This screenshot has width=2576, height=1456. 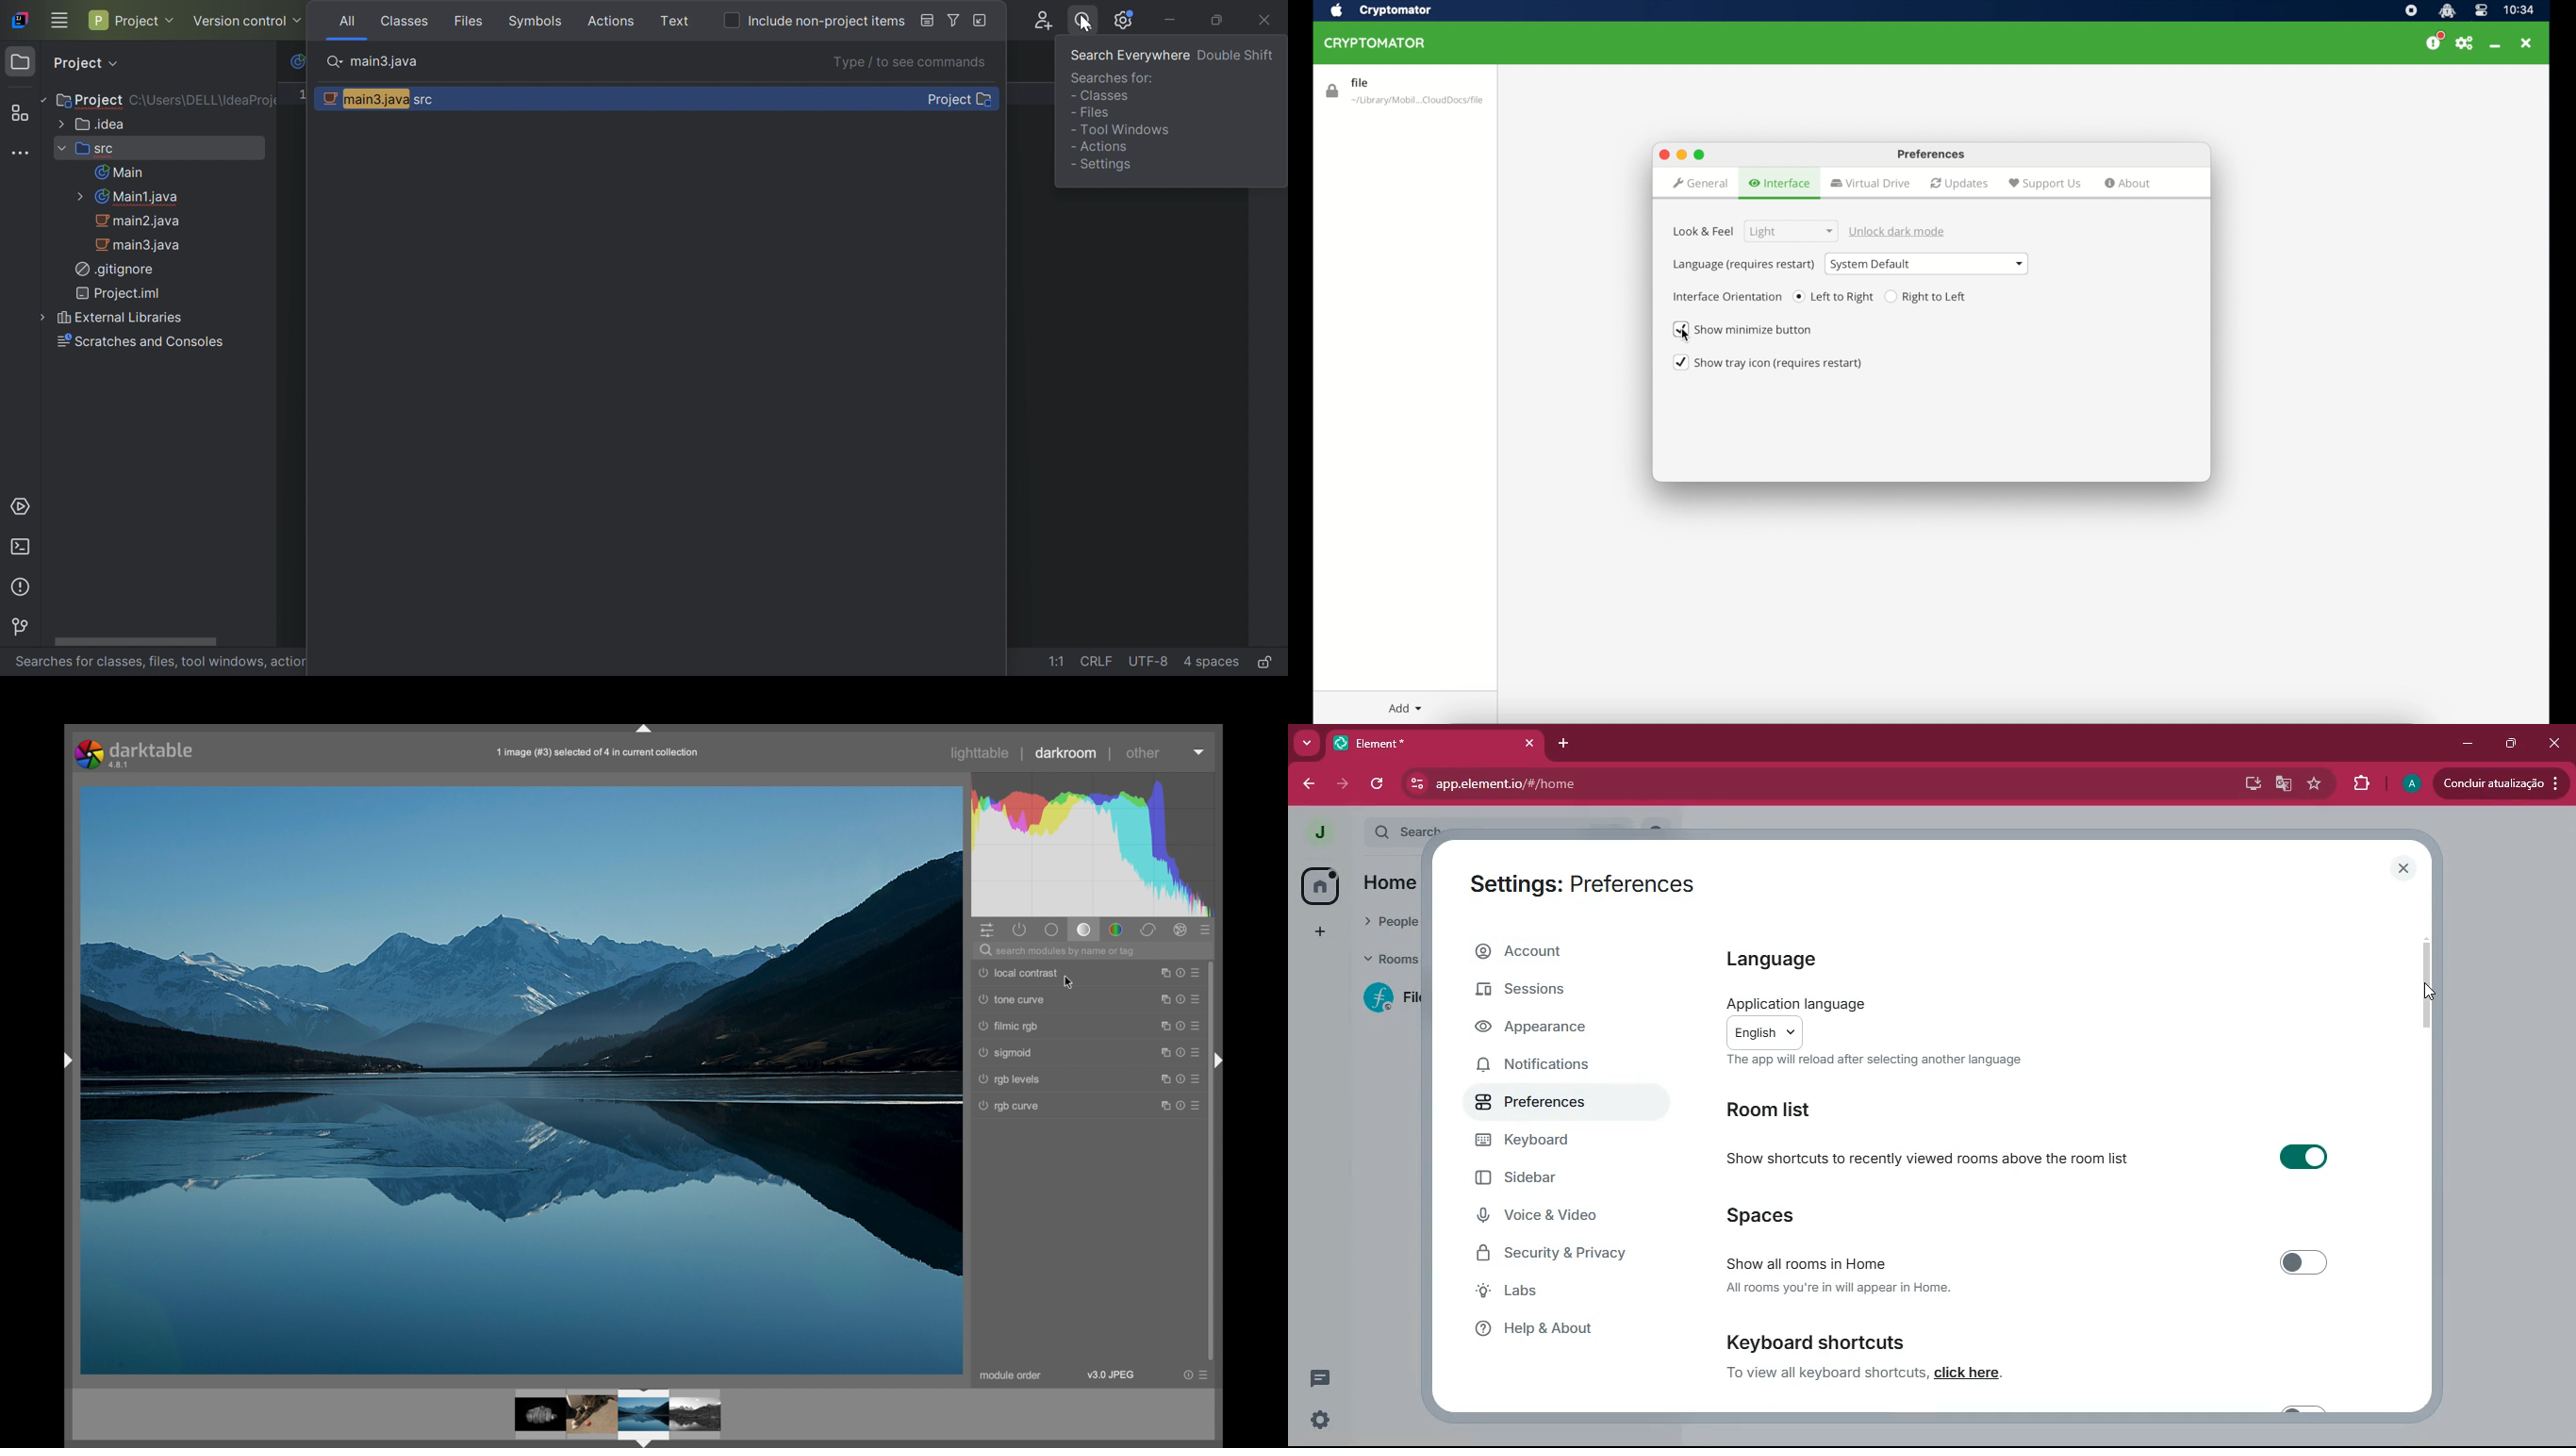 What do you see at coordinates (381, 99) in the screenshot?
I see `main3.java src` at bounding box center [381, 99].